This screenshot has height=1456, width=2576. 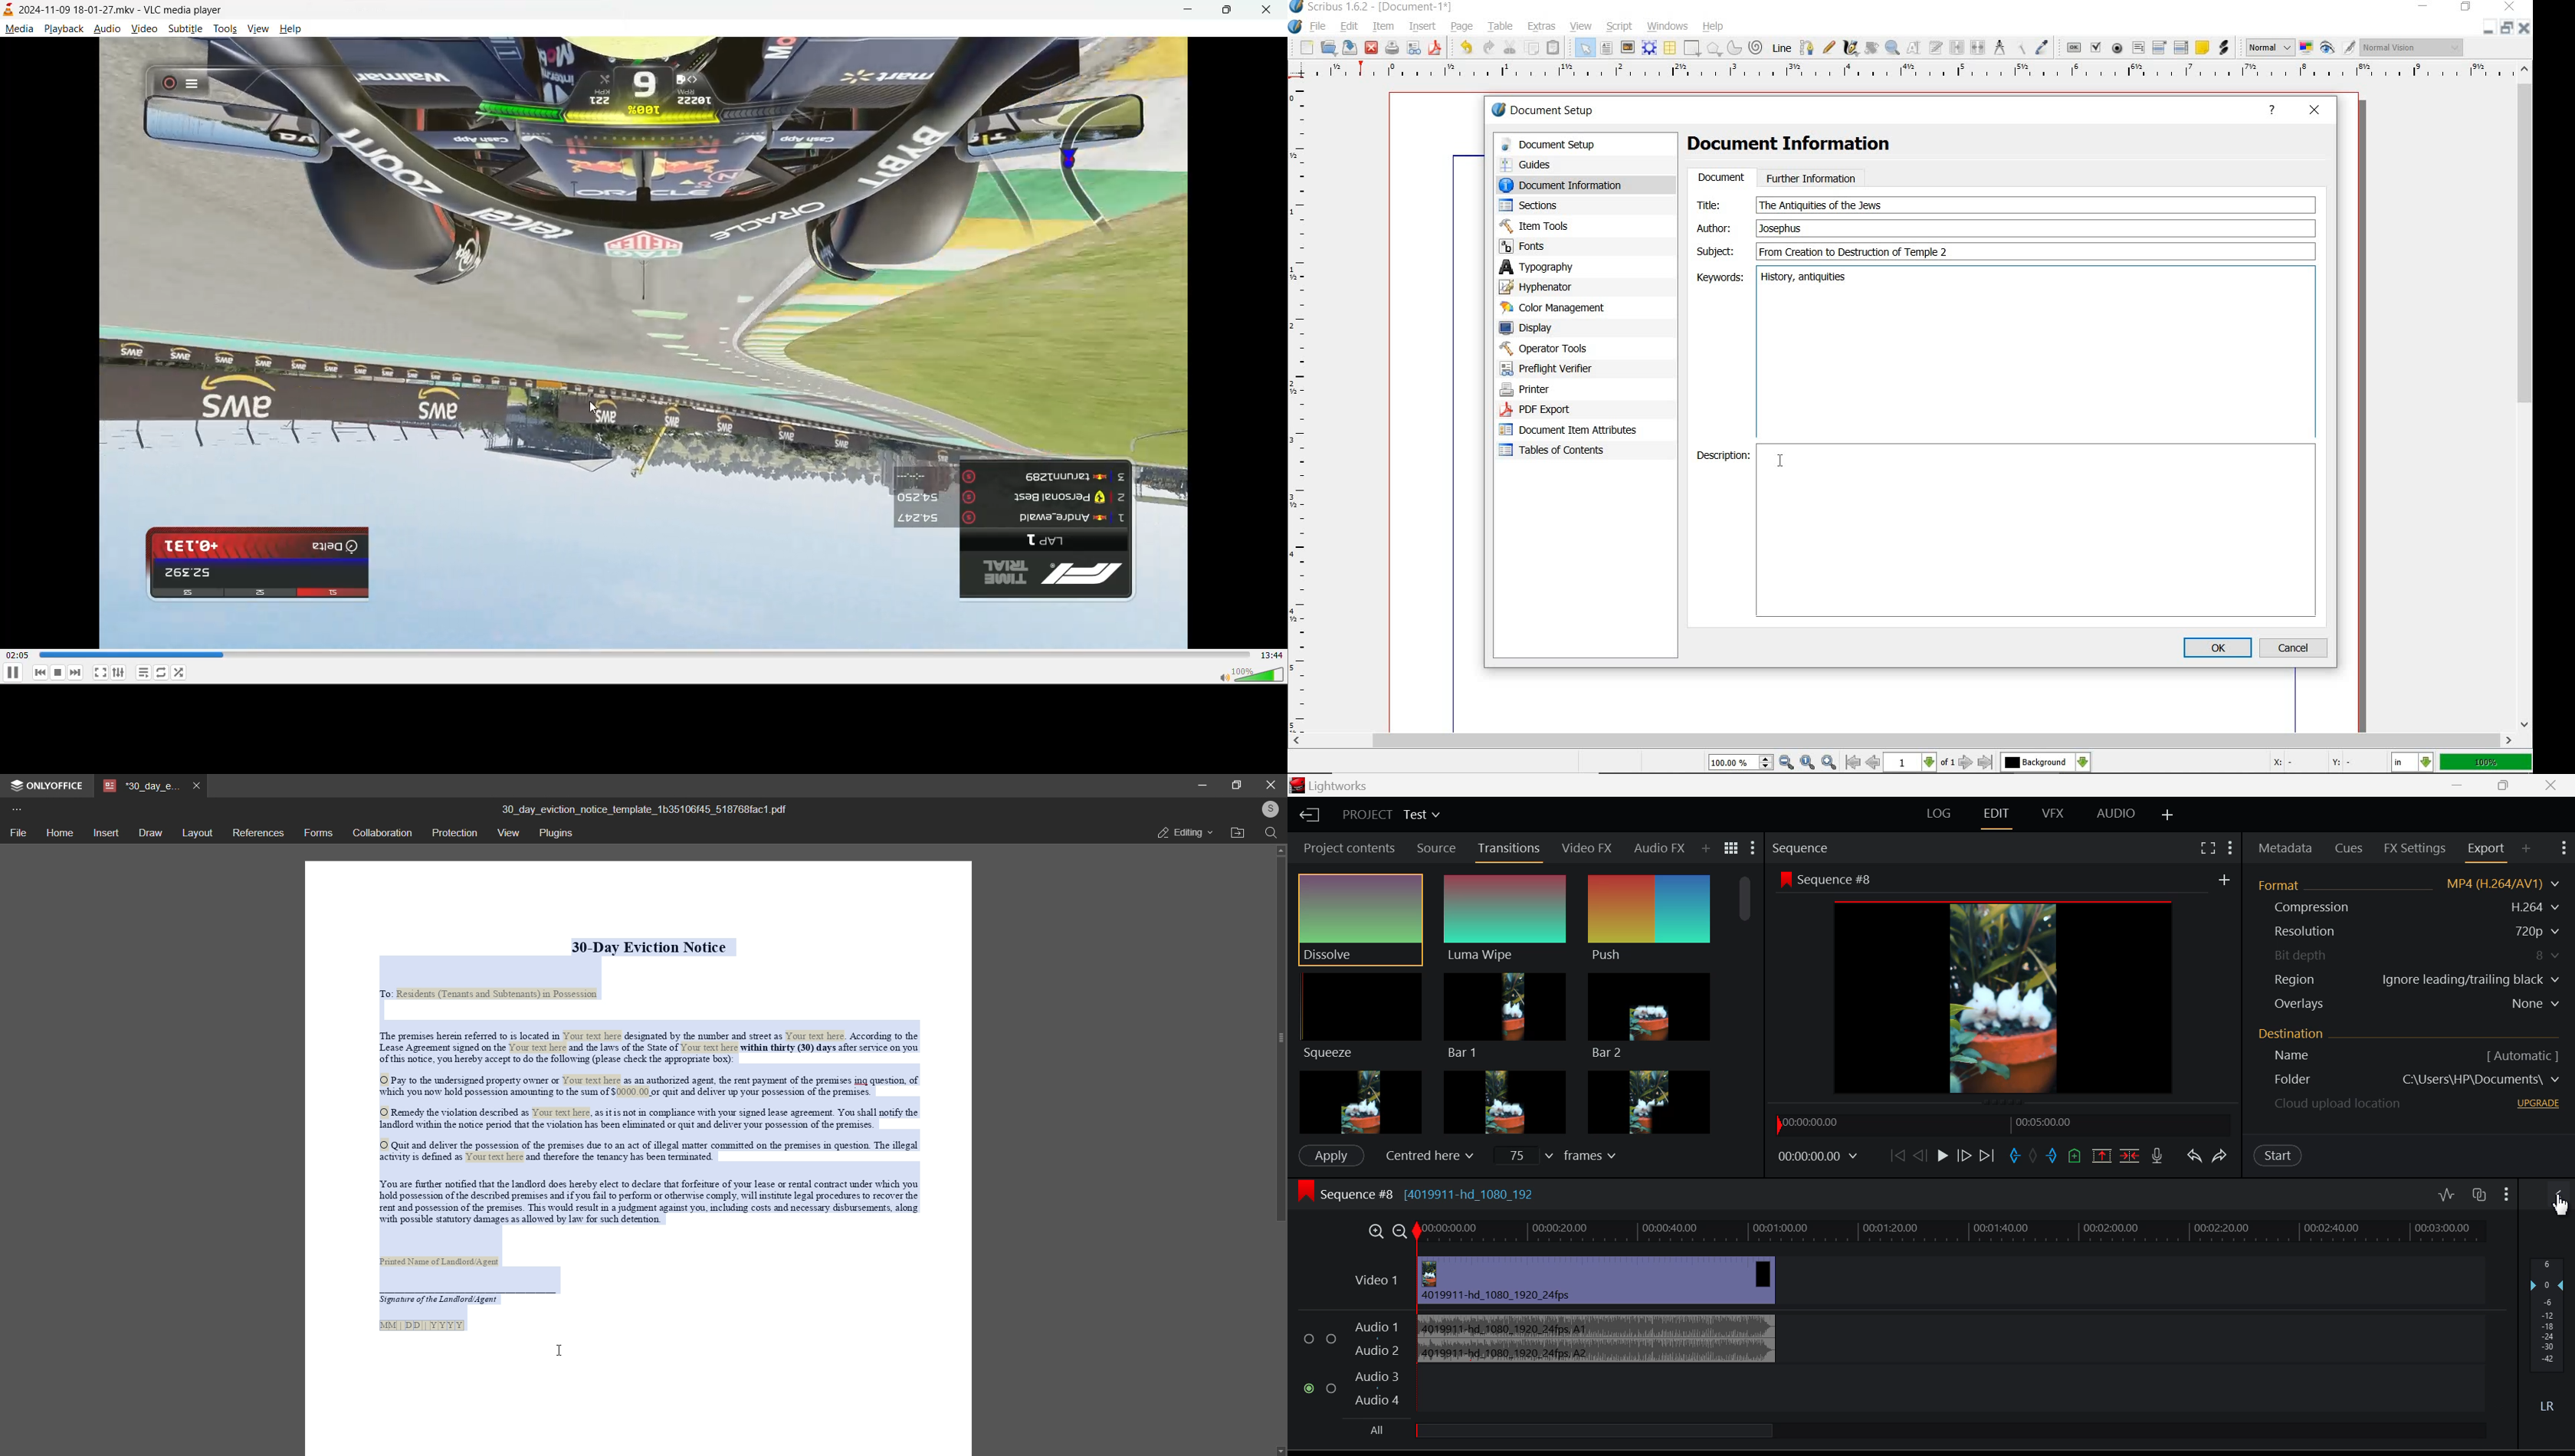 I want to click on Toggle auto track sync, so click(x=2478, y=1194).